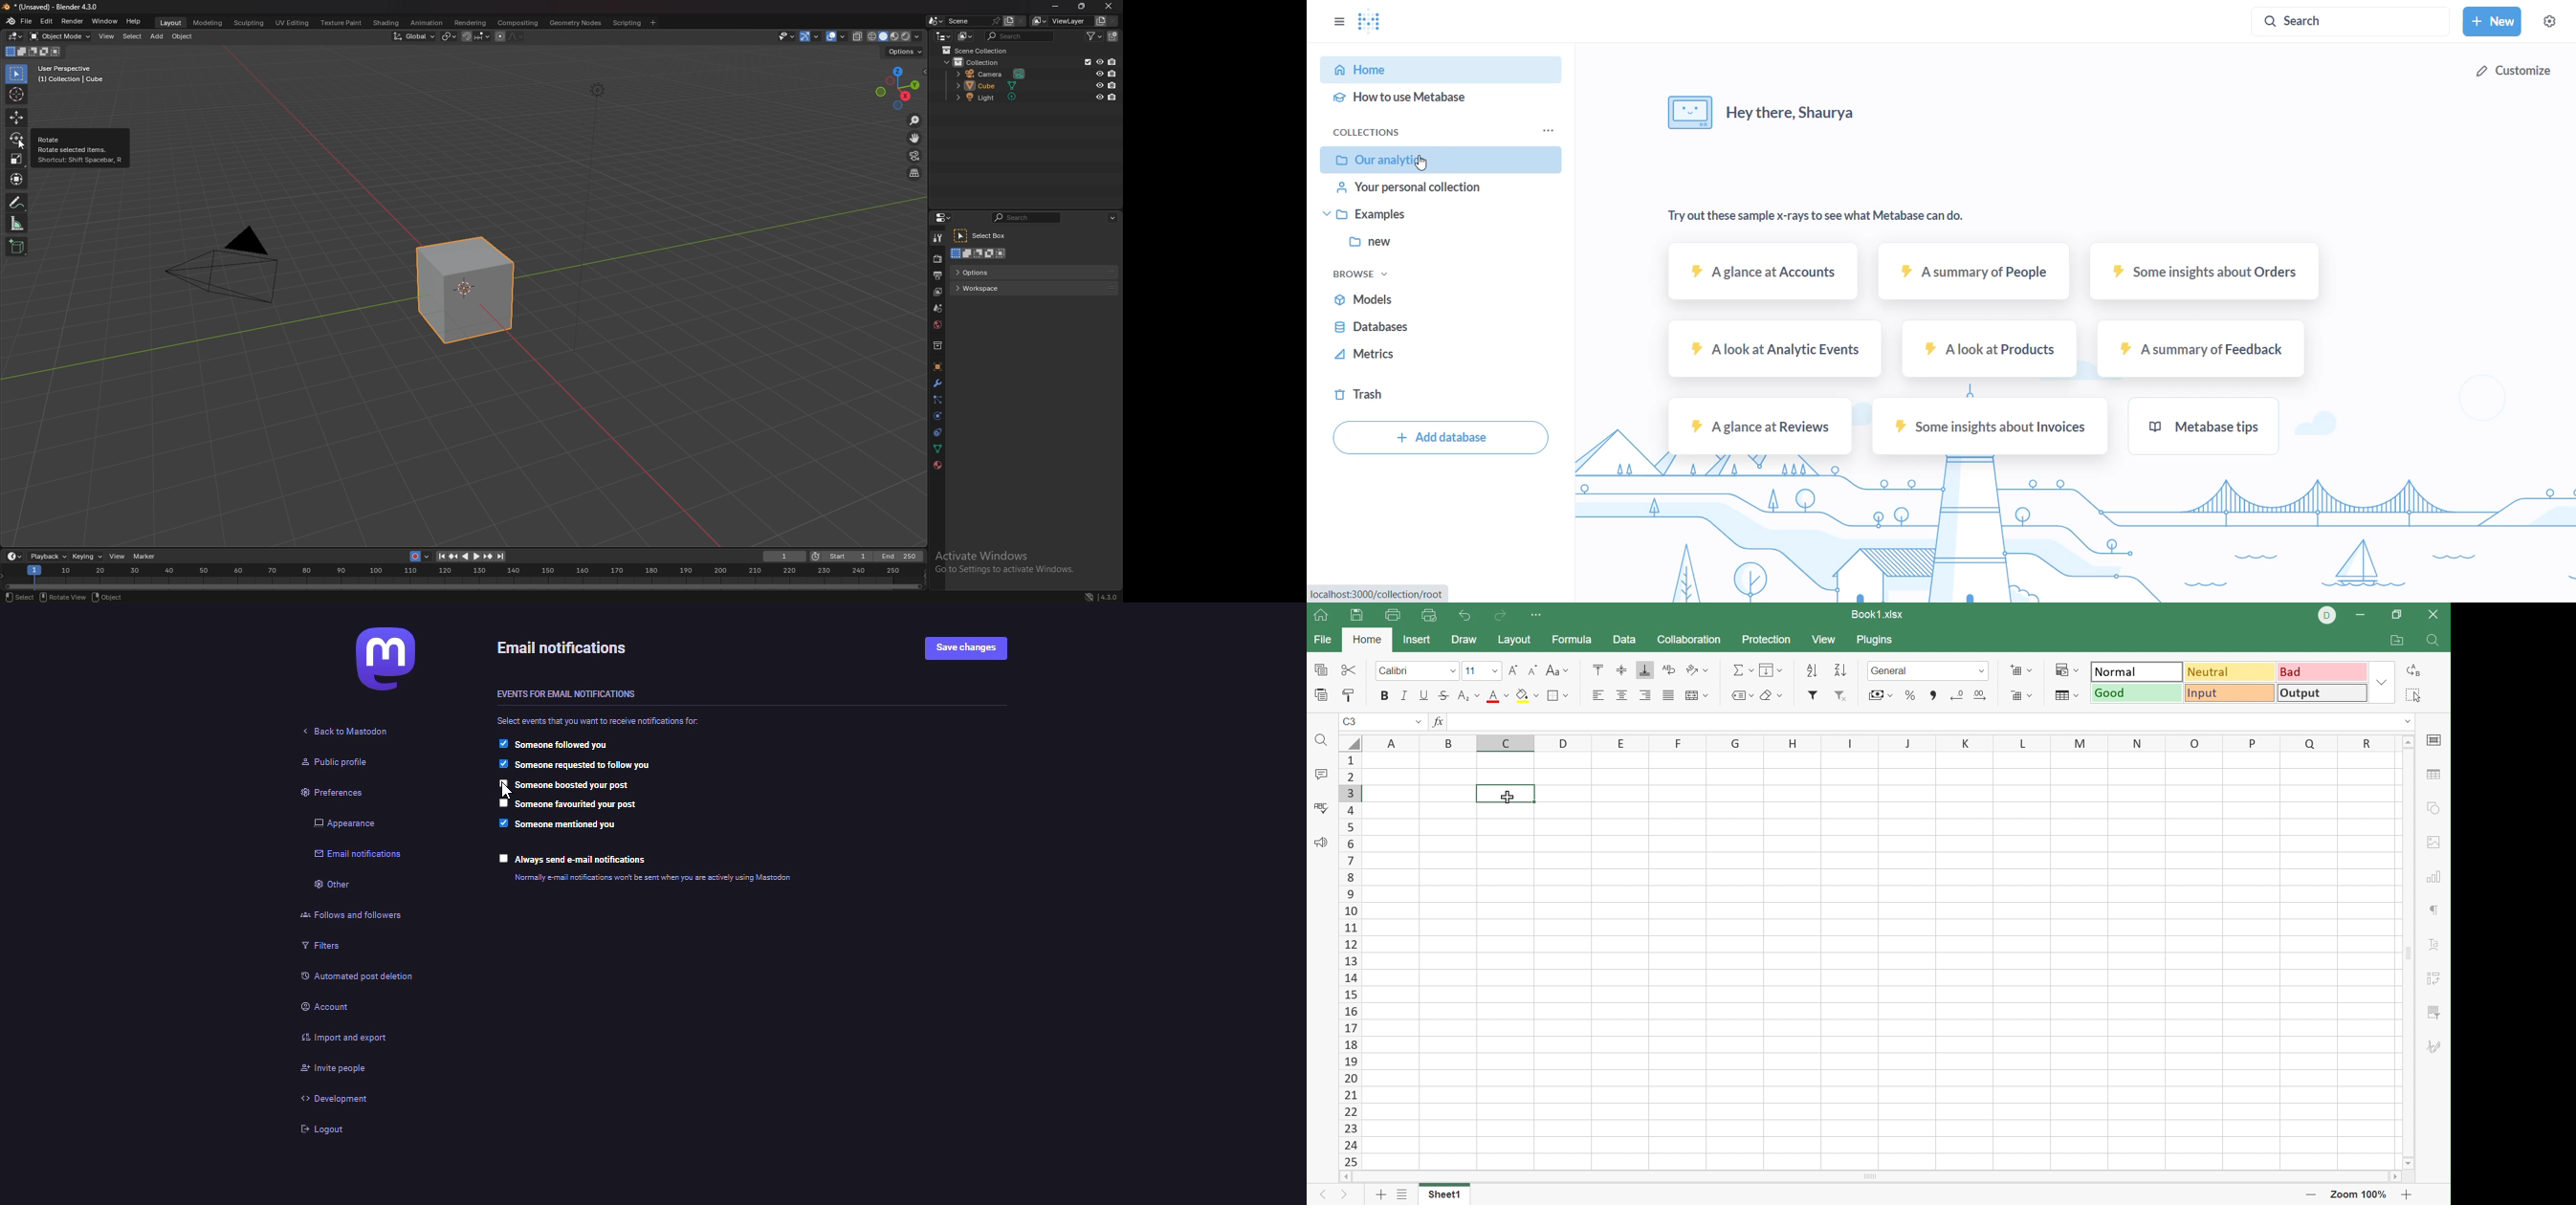  I want to click on Data, so click(1623, 639).